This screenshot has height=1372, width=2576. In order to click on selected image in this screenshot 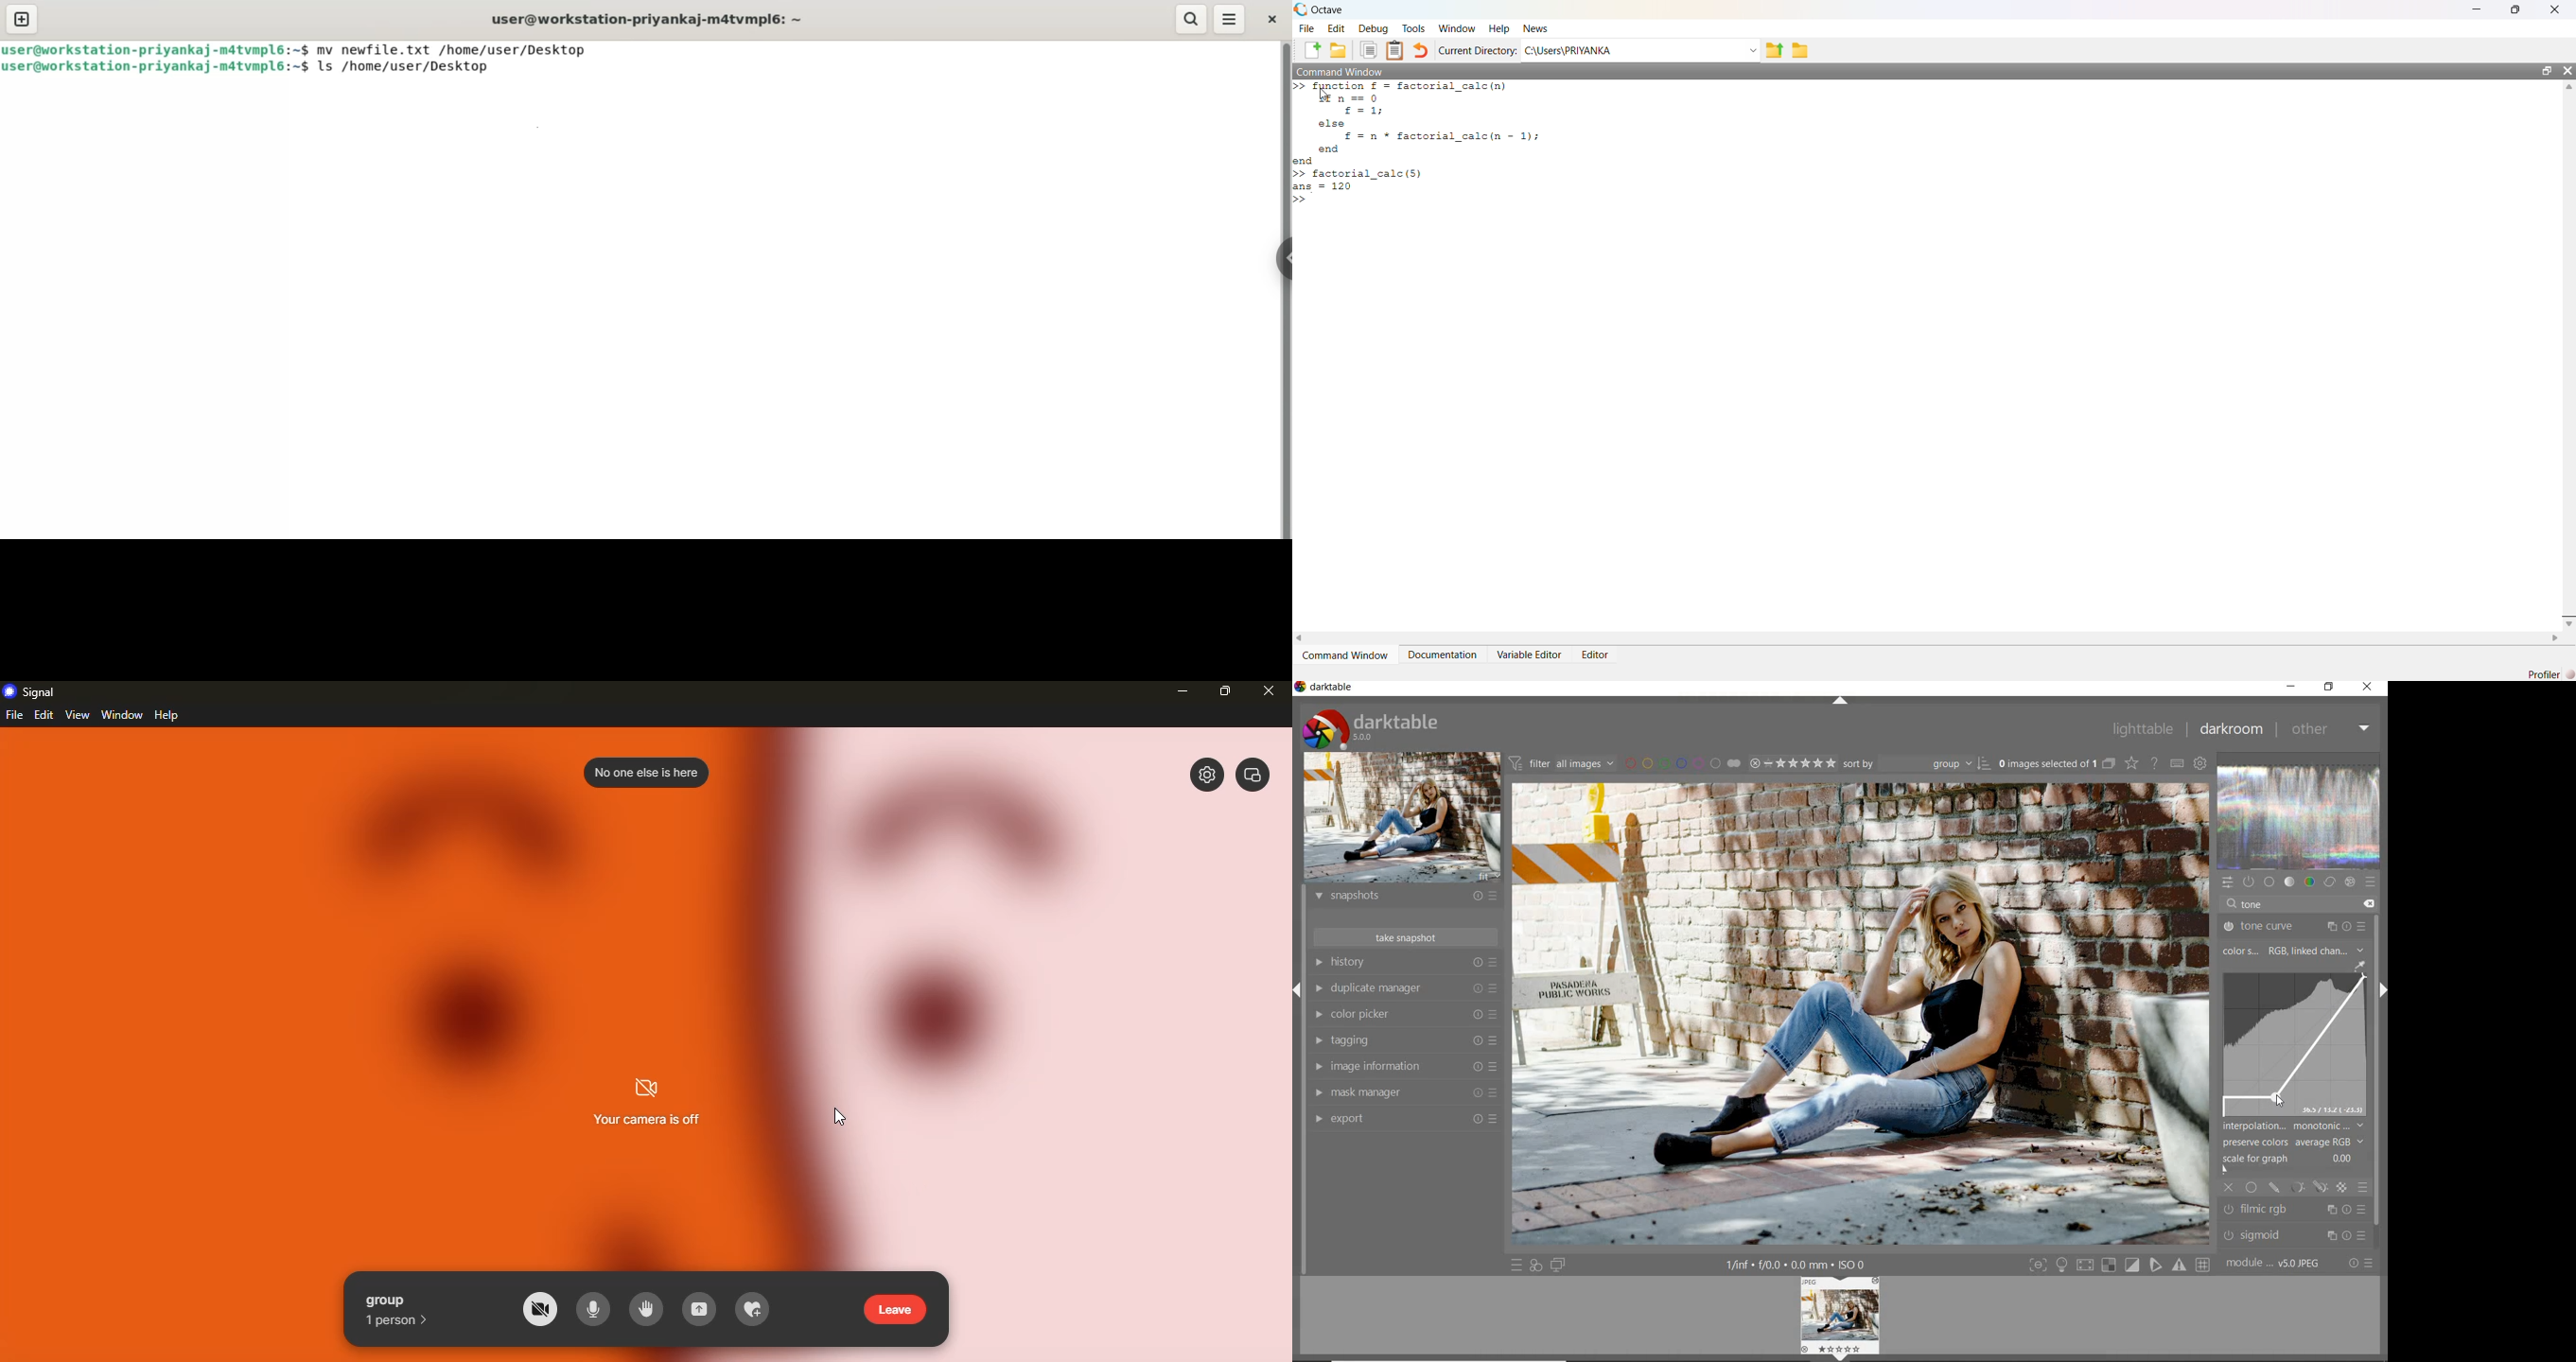, I will do `click(1861, 1016)`.